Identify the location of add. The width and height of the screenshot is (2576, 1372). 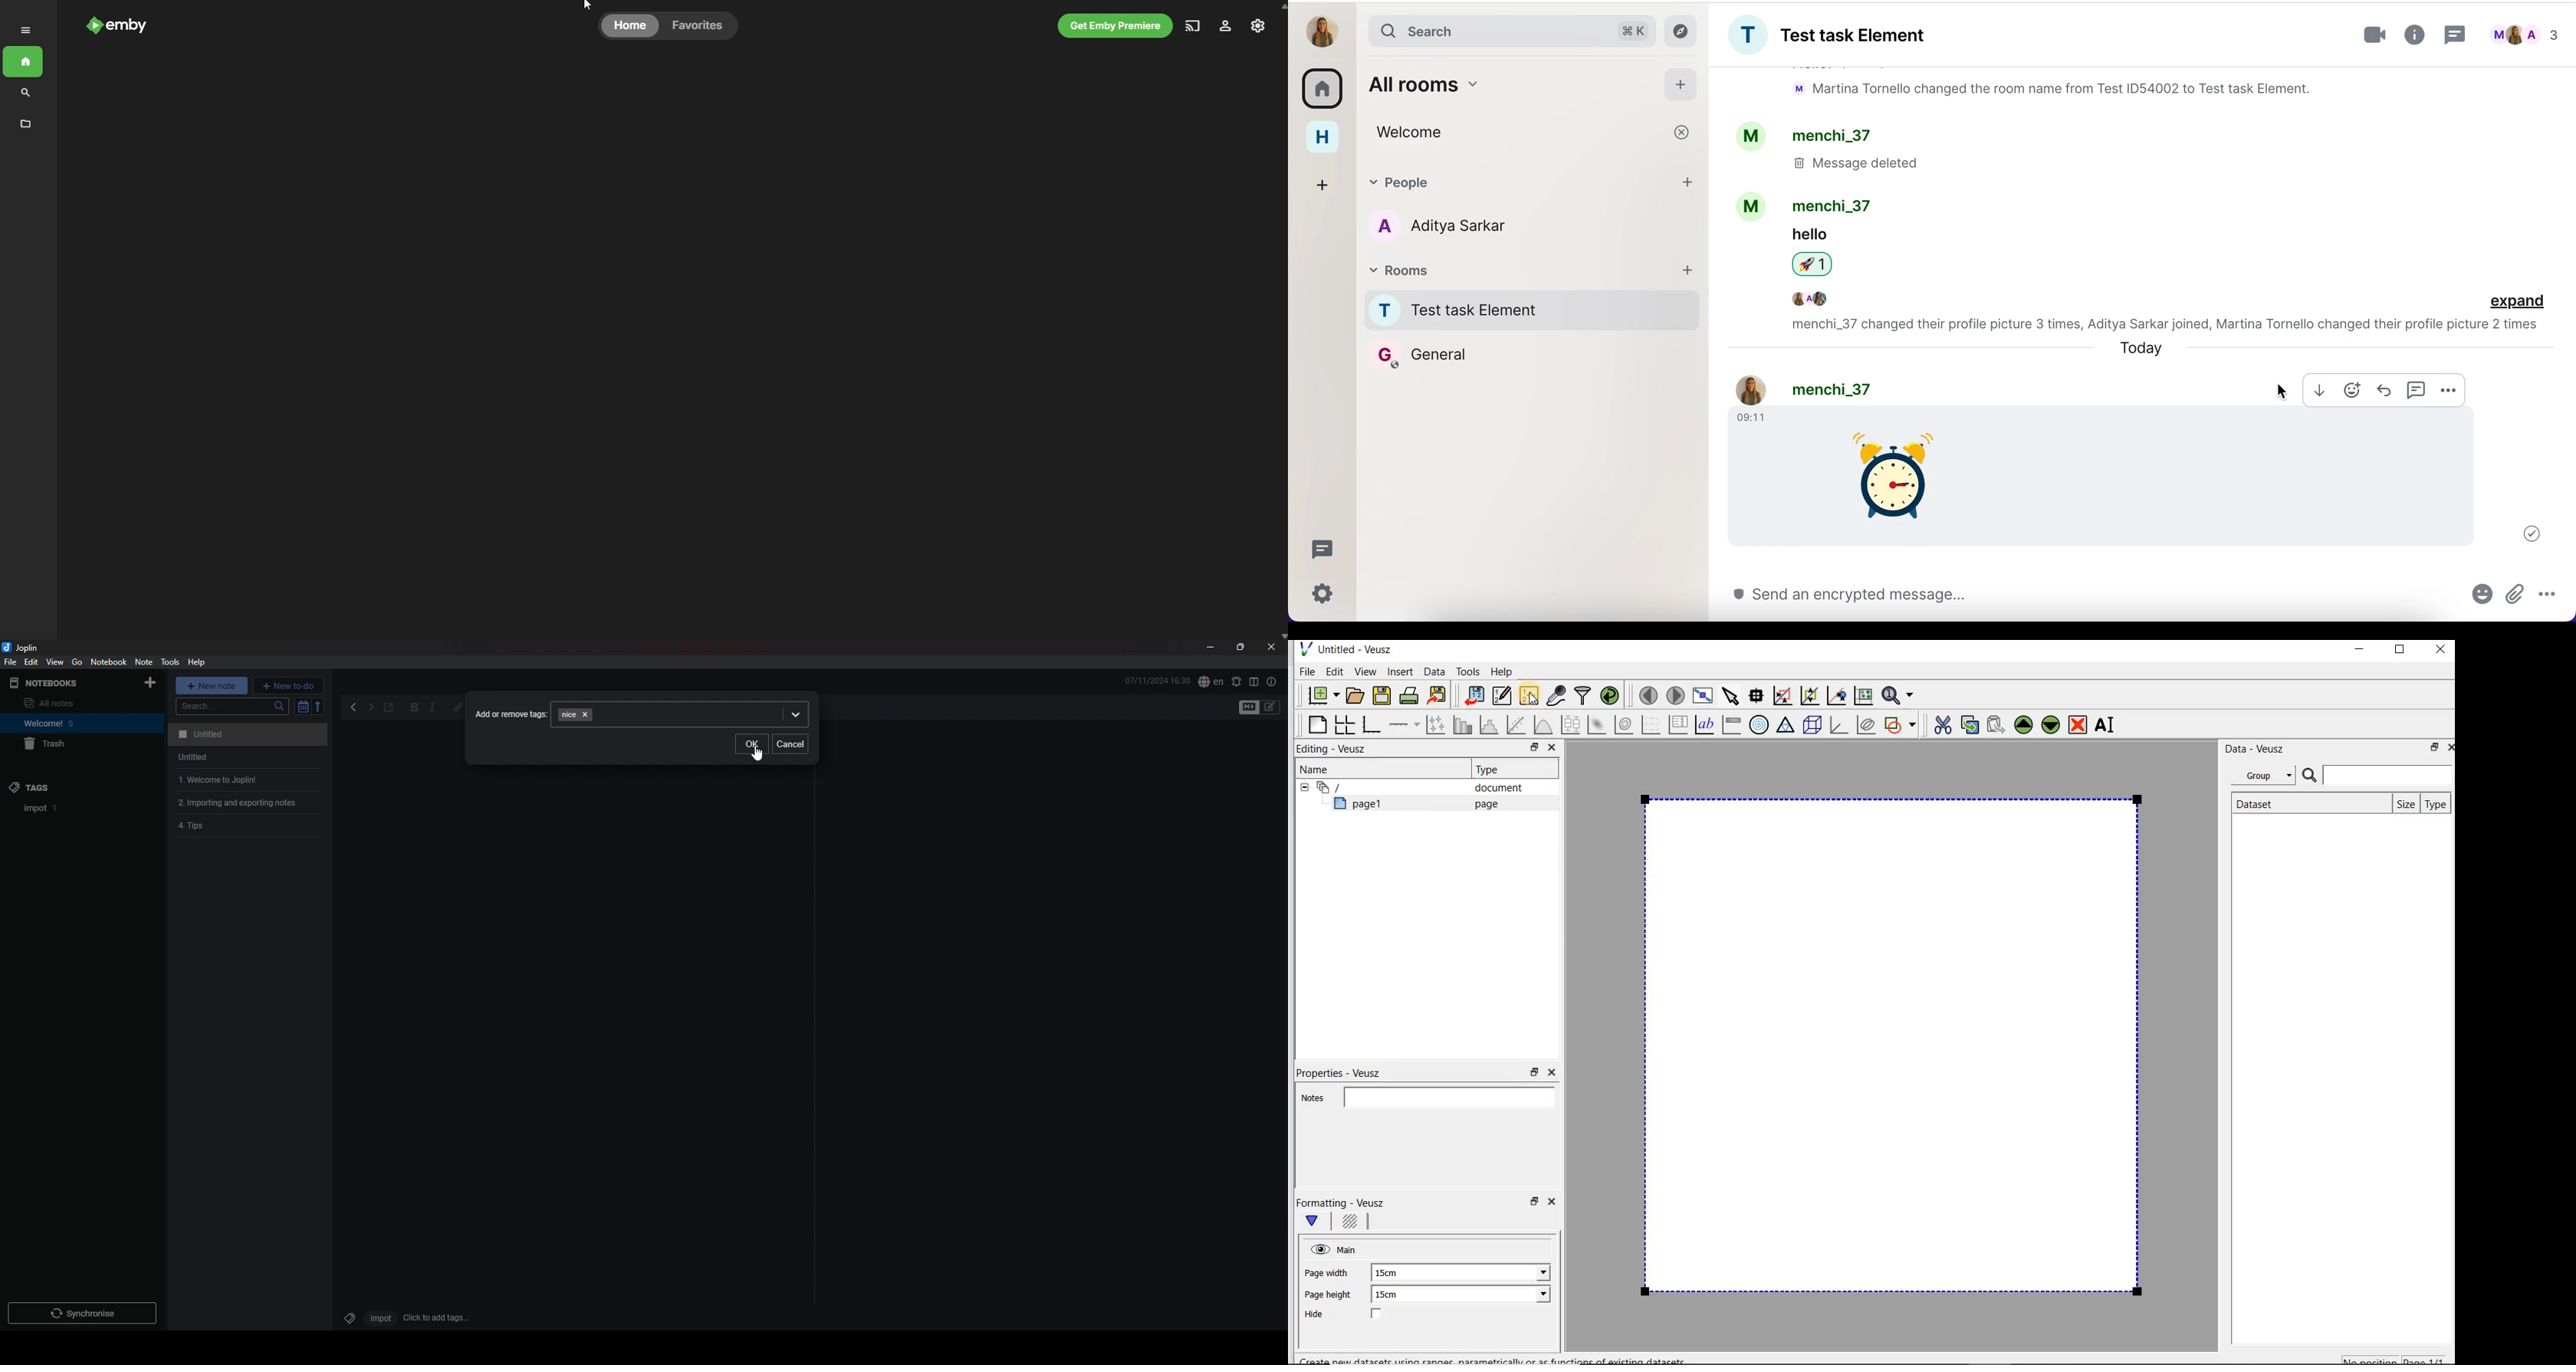
(1680, 83).